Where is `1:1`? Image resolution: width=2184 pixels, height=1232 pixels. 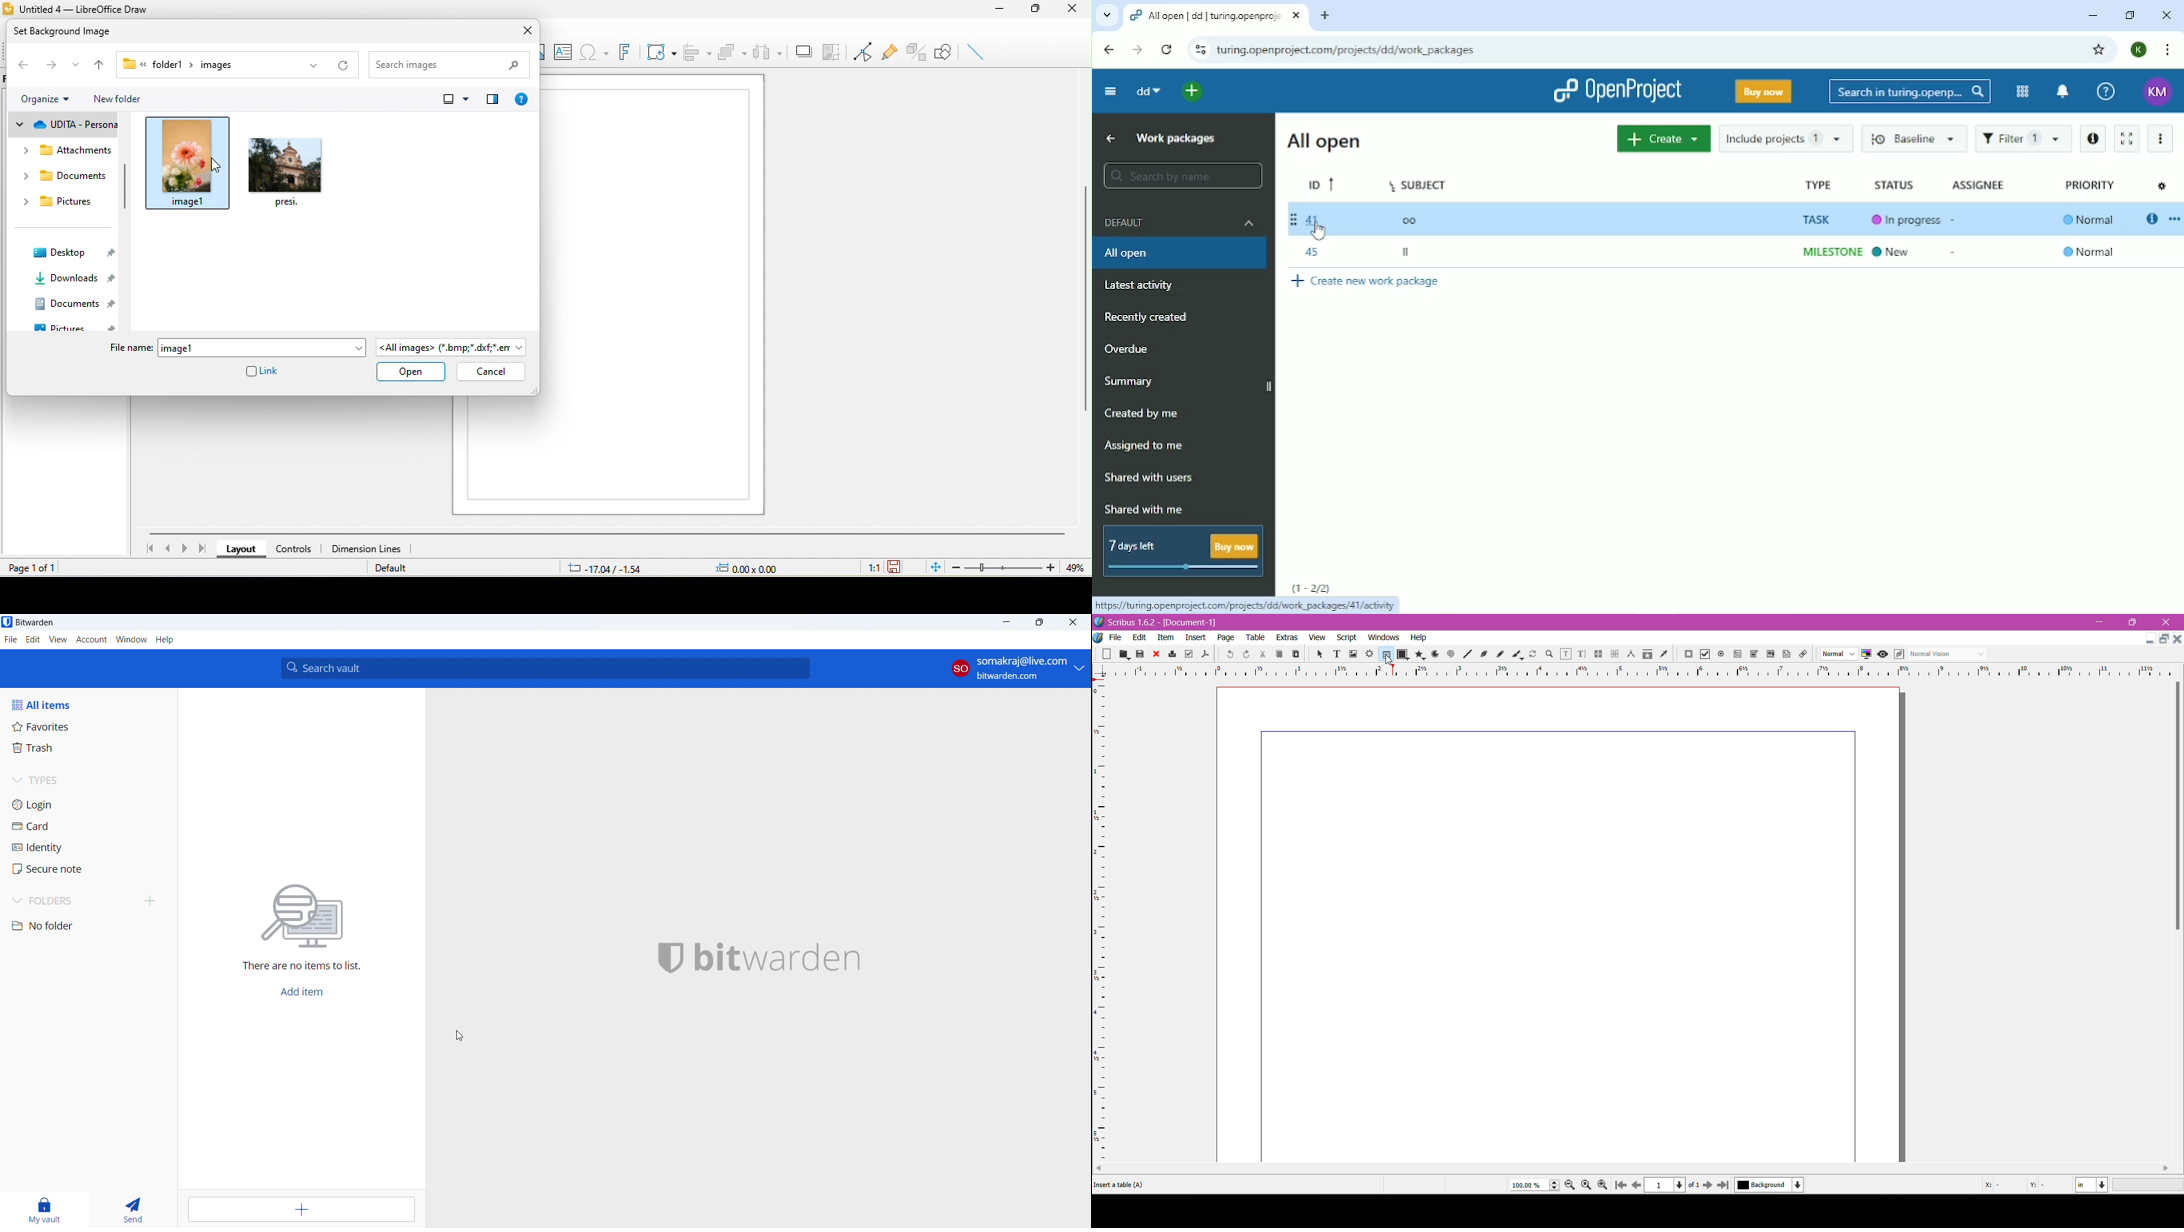
1:1 is located at coordinates (863, 568).